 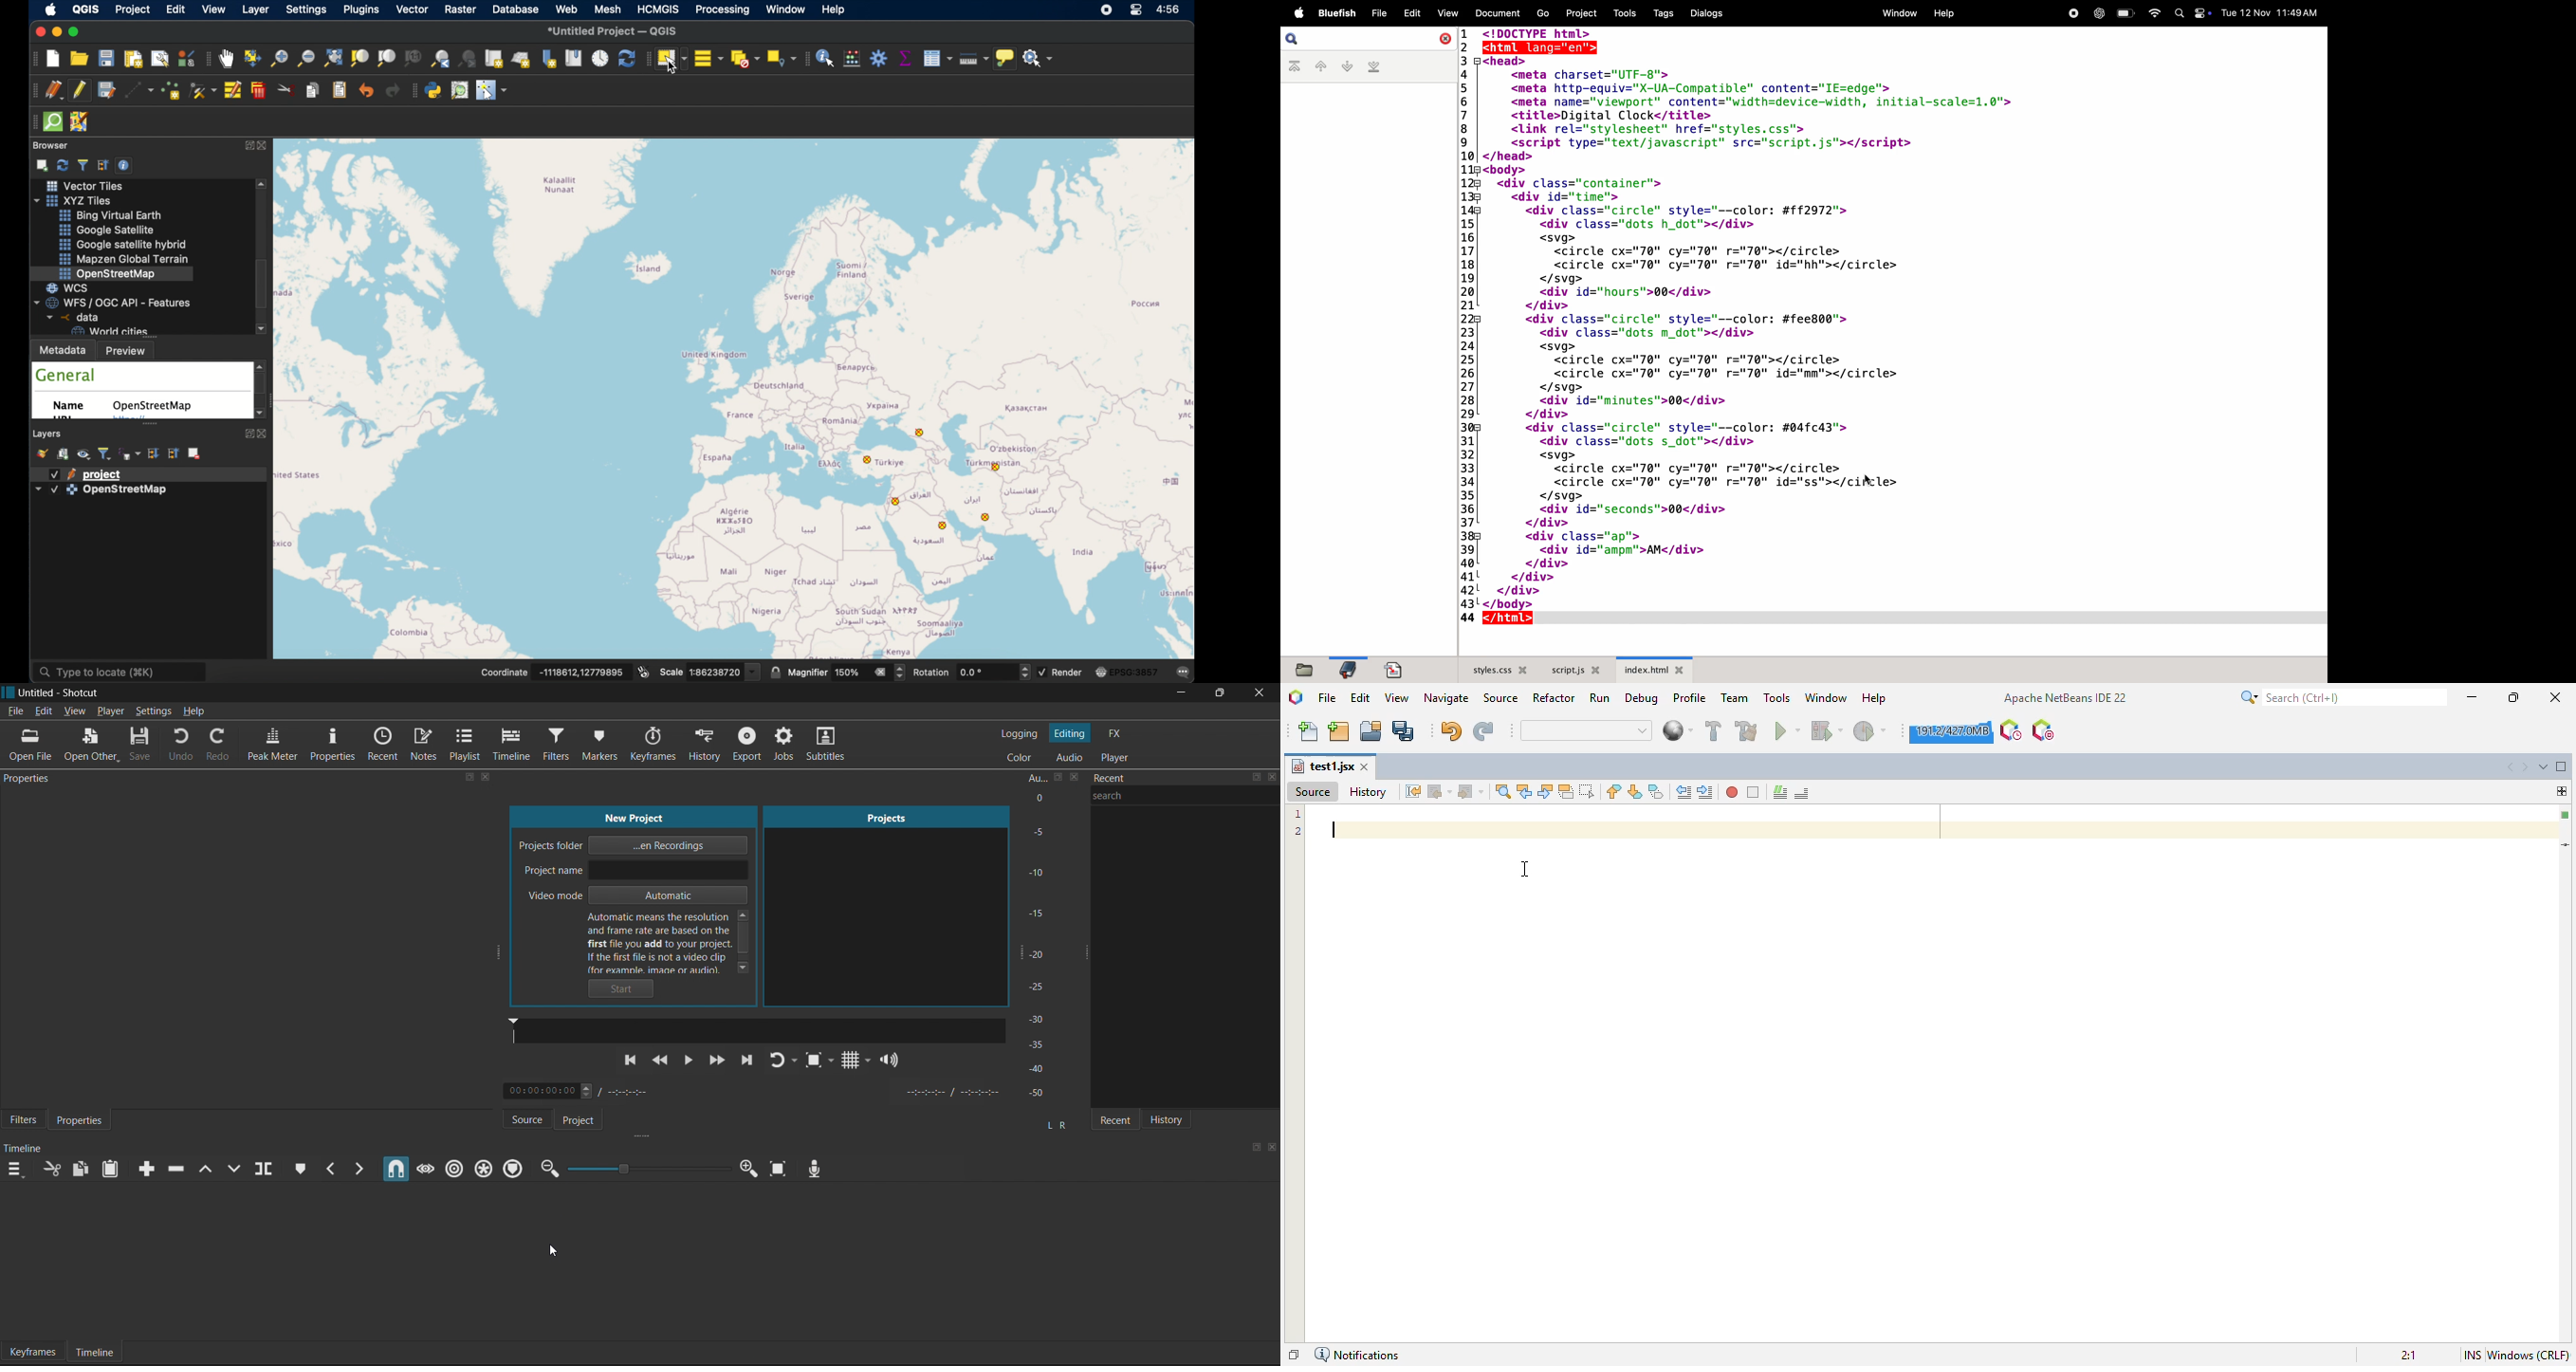 I want to click on Split at playhead, so click(x=269, y=1170).